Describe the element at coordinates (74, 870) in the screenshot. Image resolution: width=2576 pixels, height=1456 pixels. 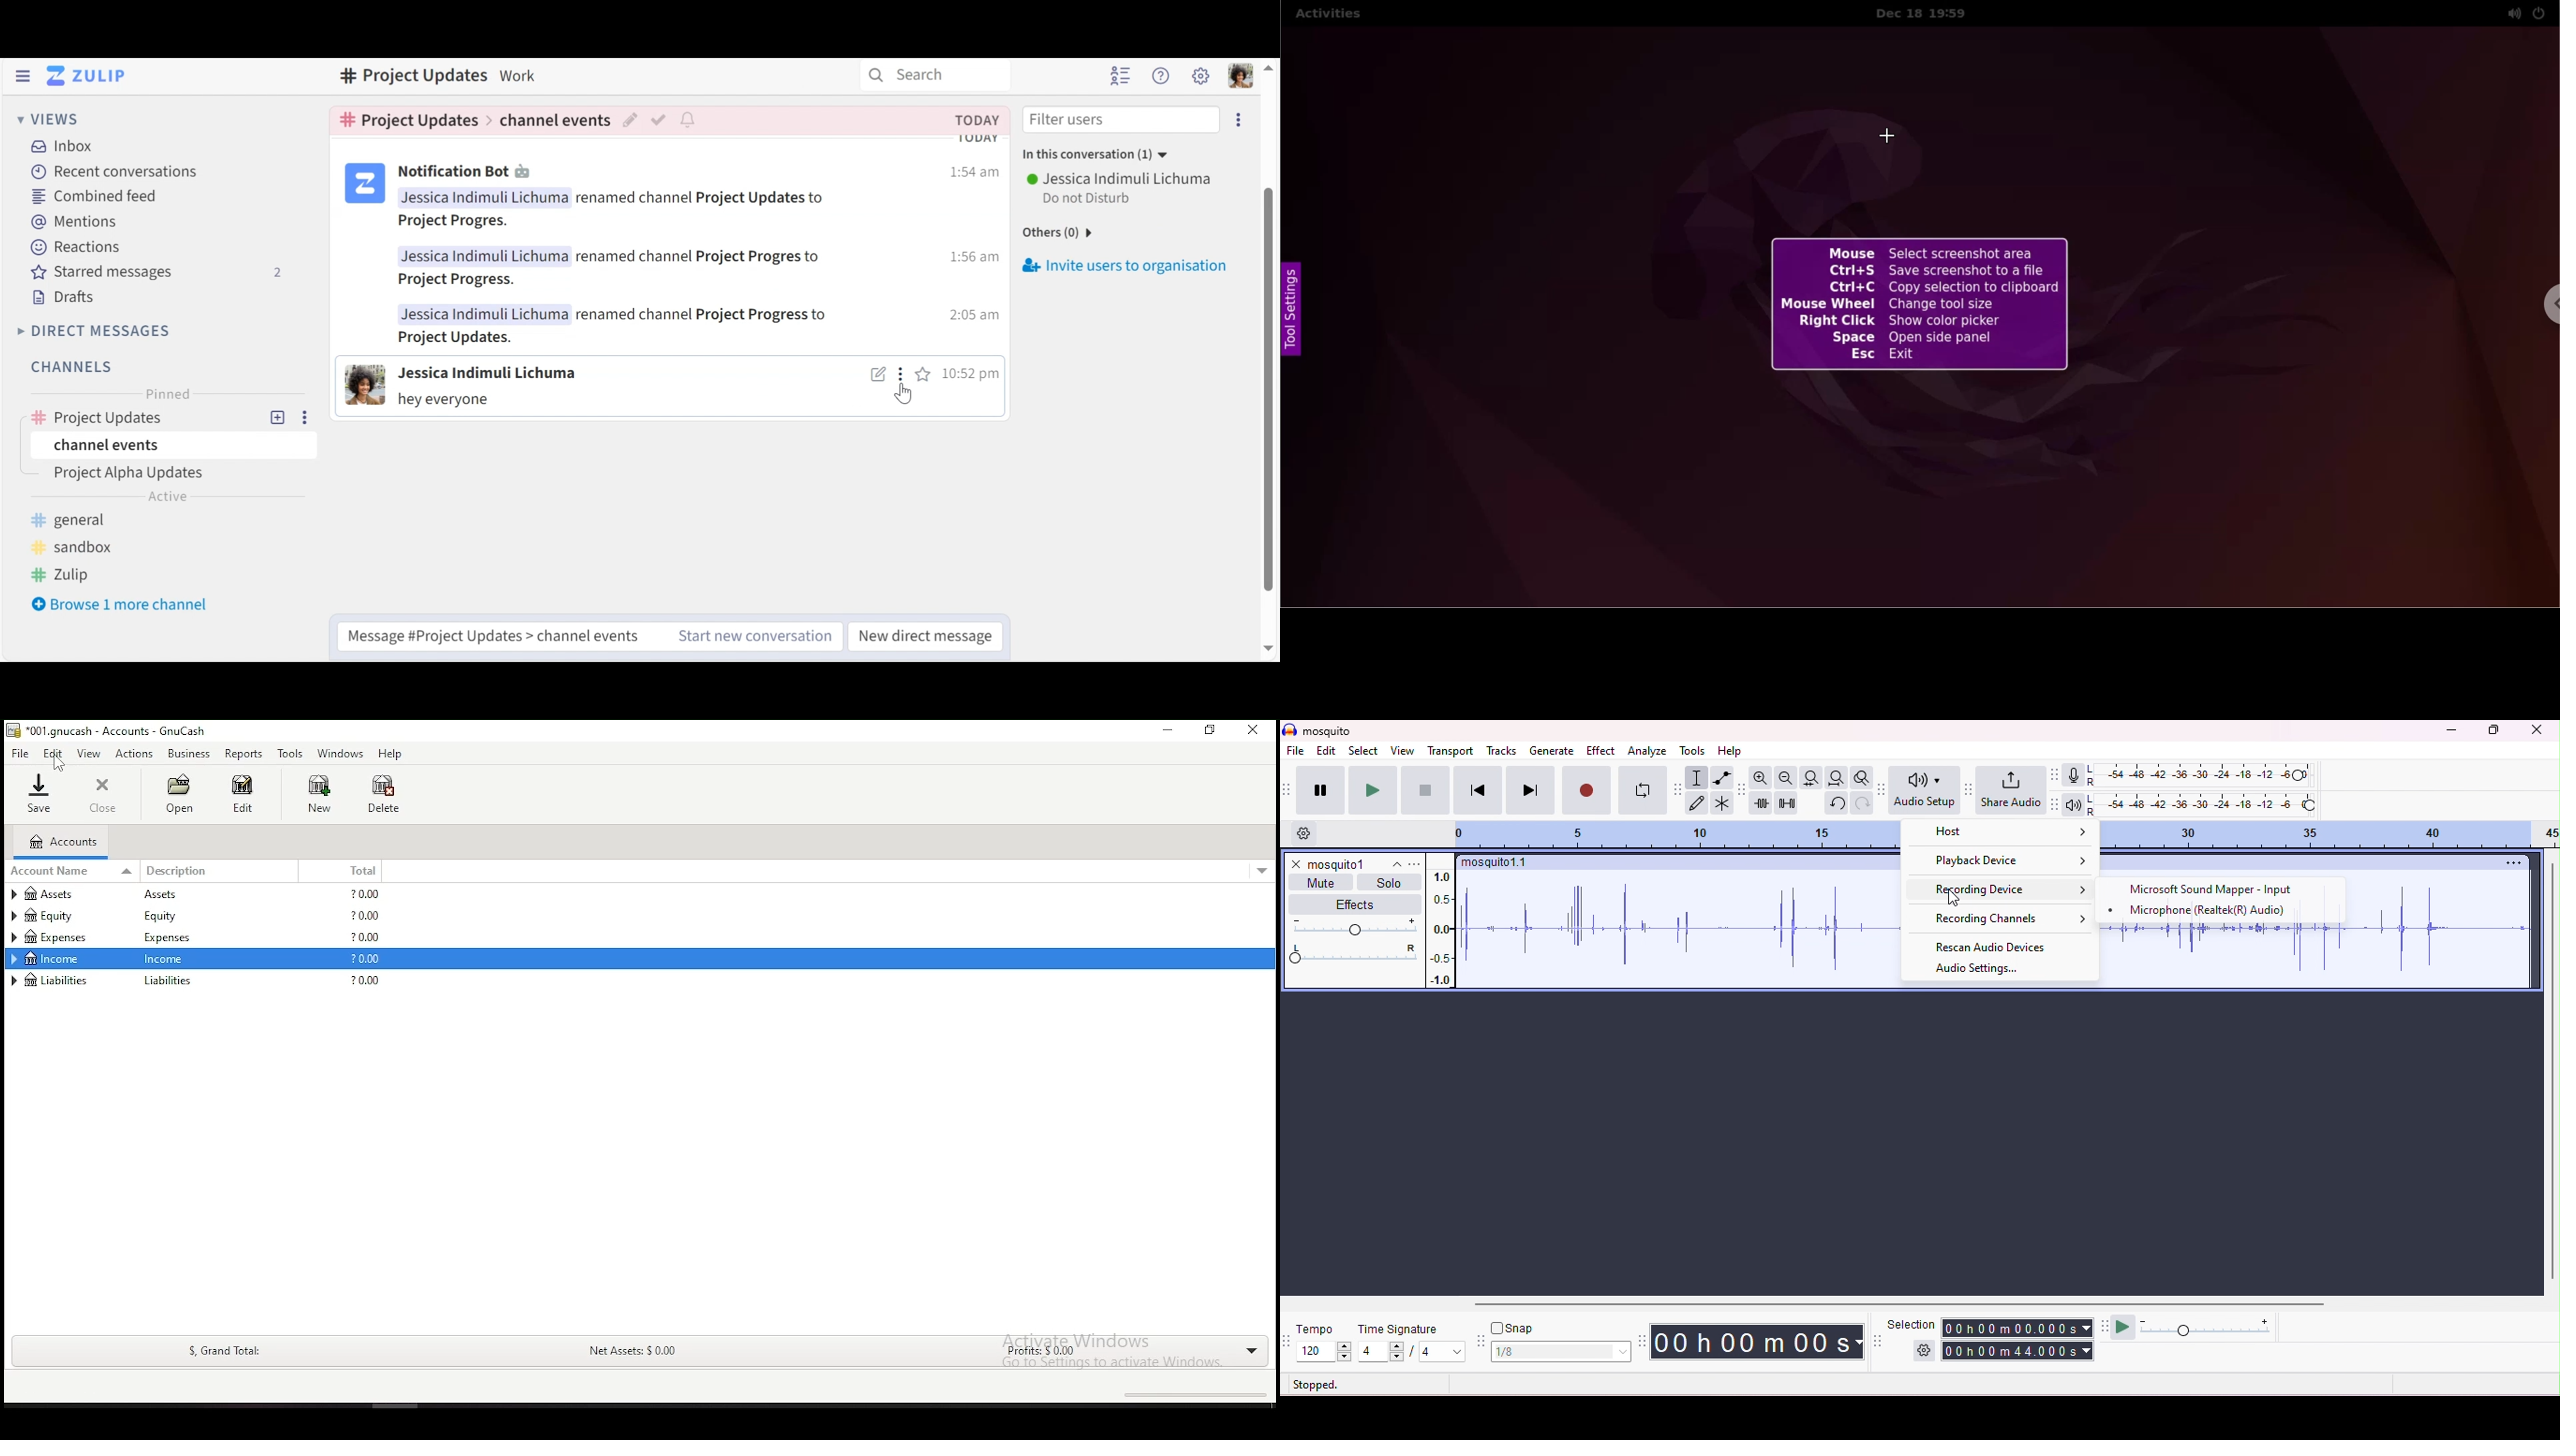
I see `account name` at that location.